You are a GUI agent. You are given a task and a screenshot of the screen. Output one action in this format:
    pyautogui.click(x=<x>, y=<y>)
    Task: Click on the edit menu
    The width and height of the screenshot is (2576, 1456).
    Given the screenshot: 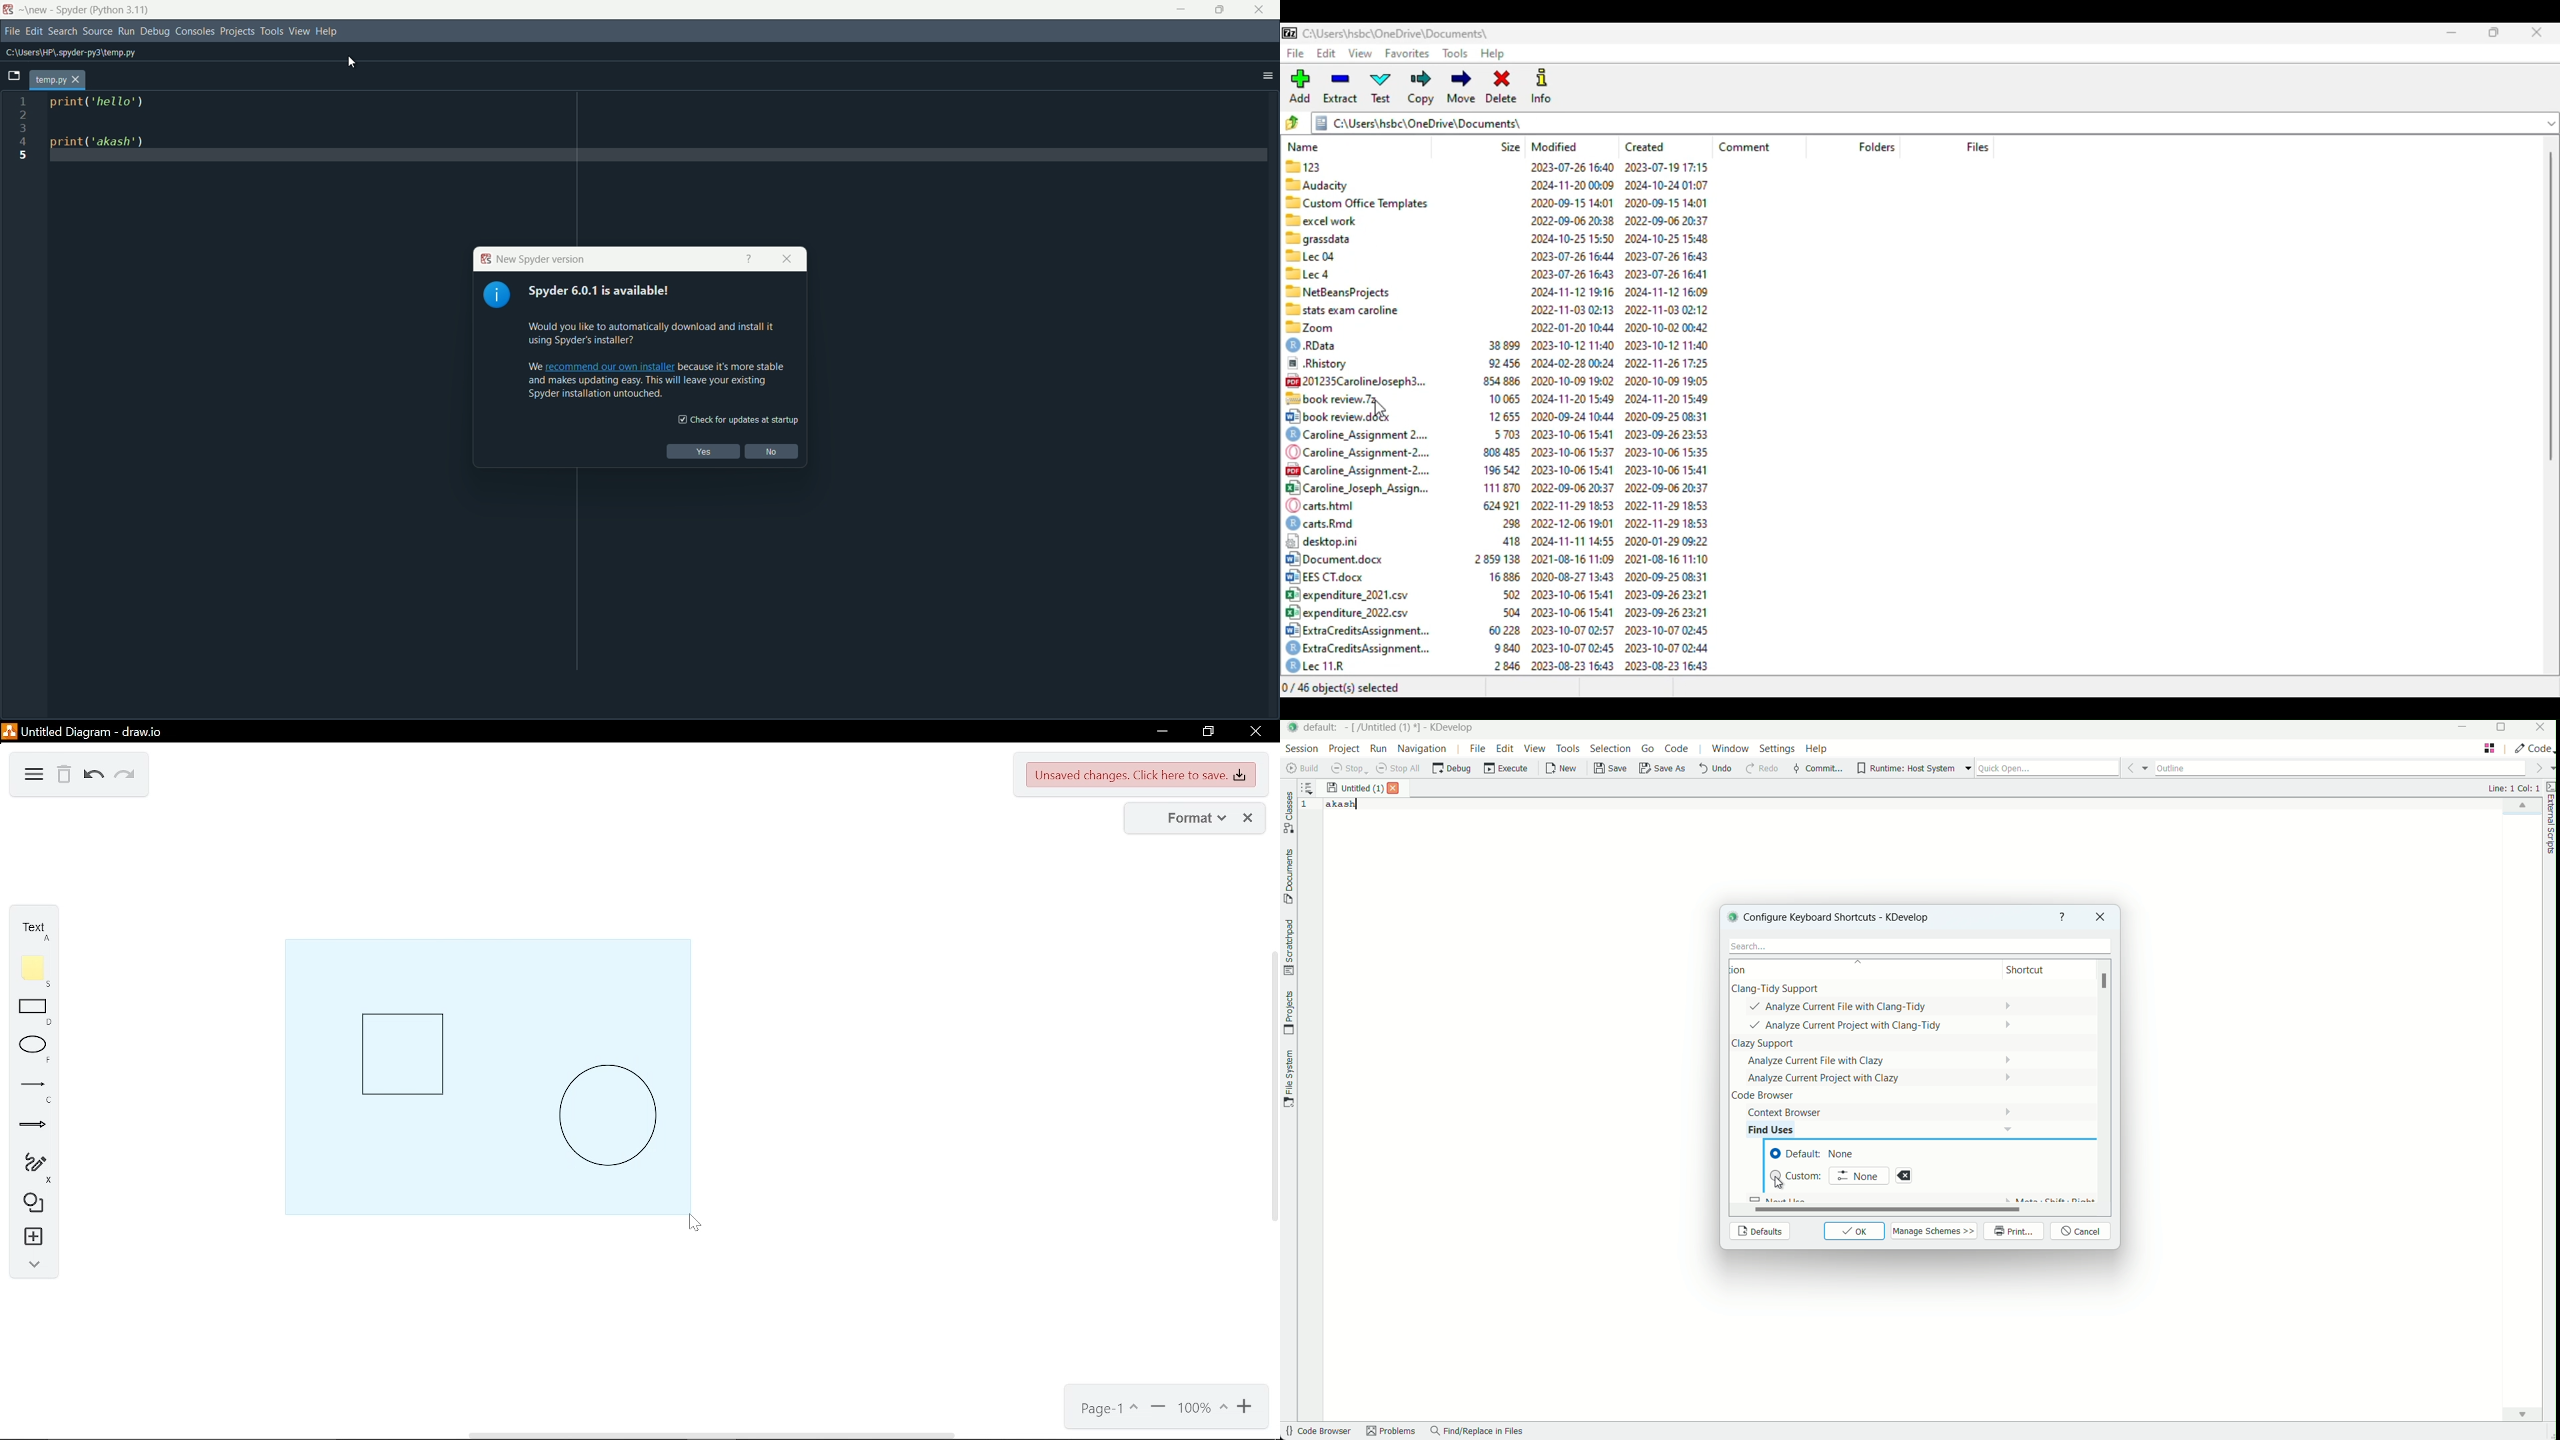 What is the action you would take?
    pyautogui.click(x=35, y=31)
    